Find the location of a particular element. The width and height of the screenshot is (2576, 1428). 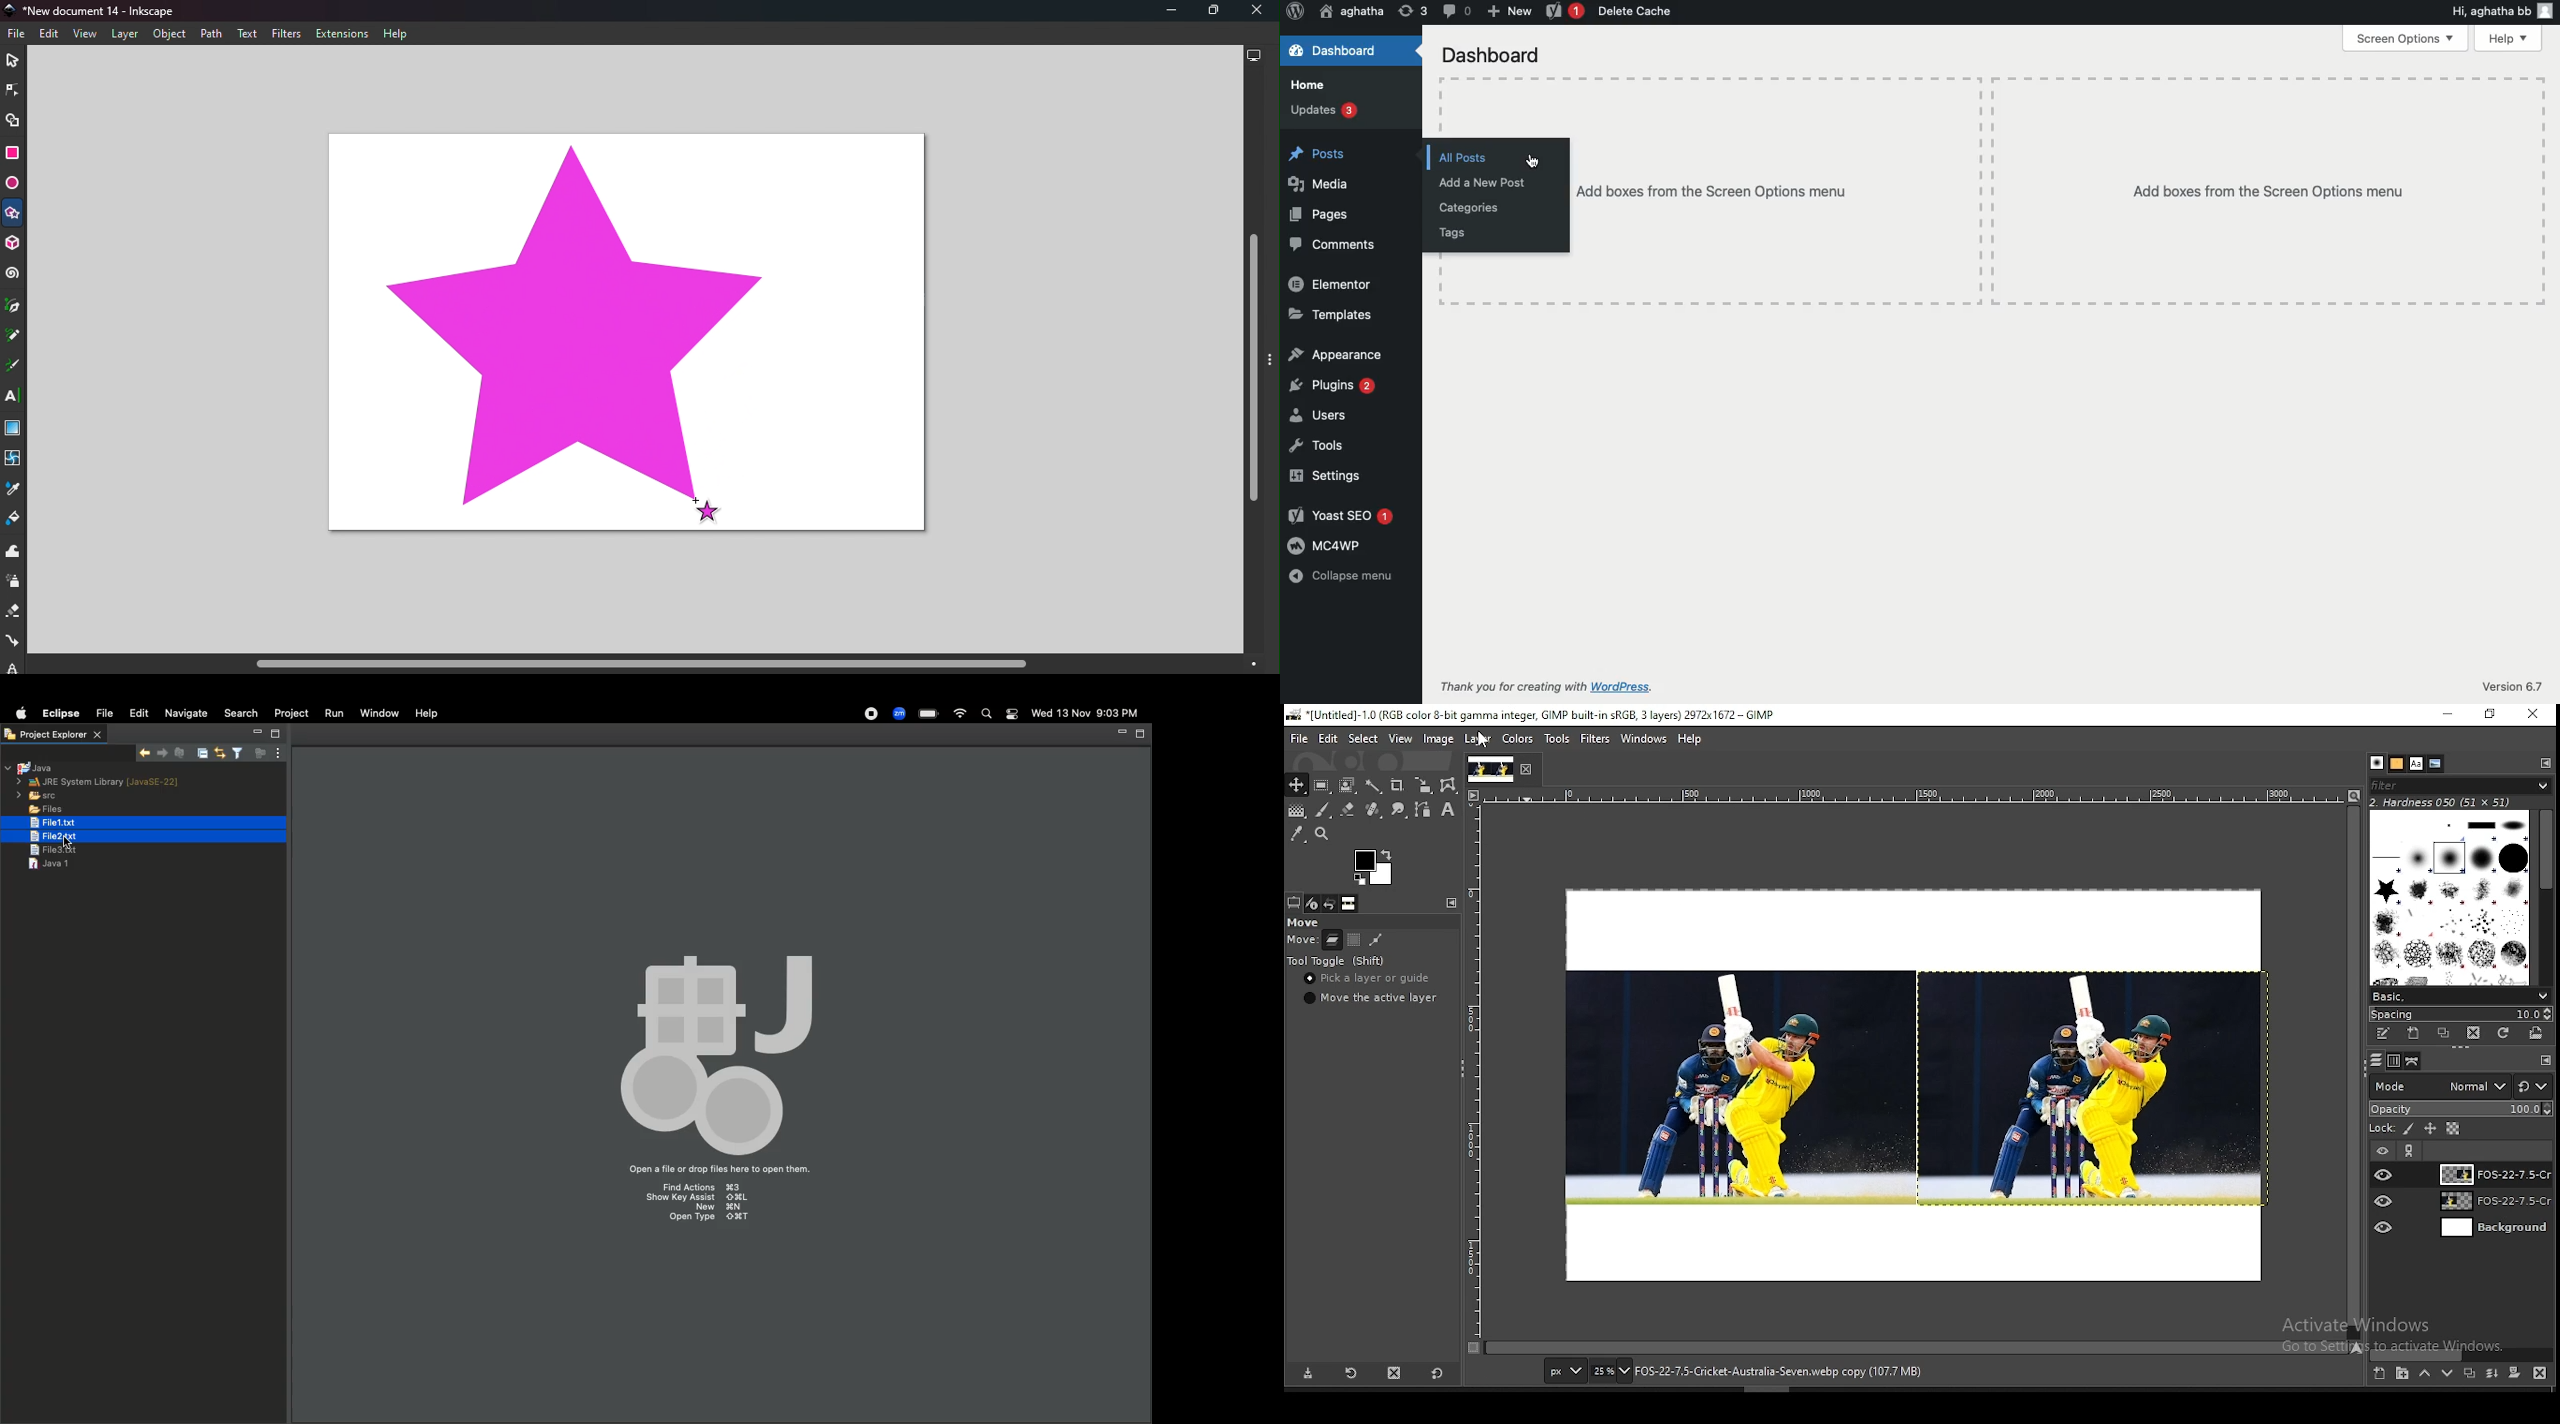

Node tool is located at coordinates (11, 90).